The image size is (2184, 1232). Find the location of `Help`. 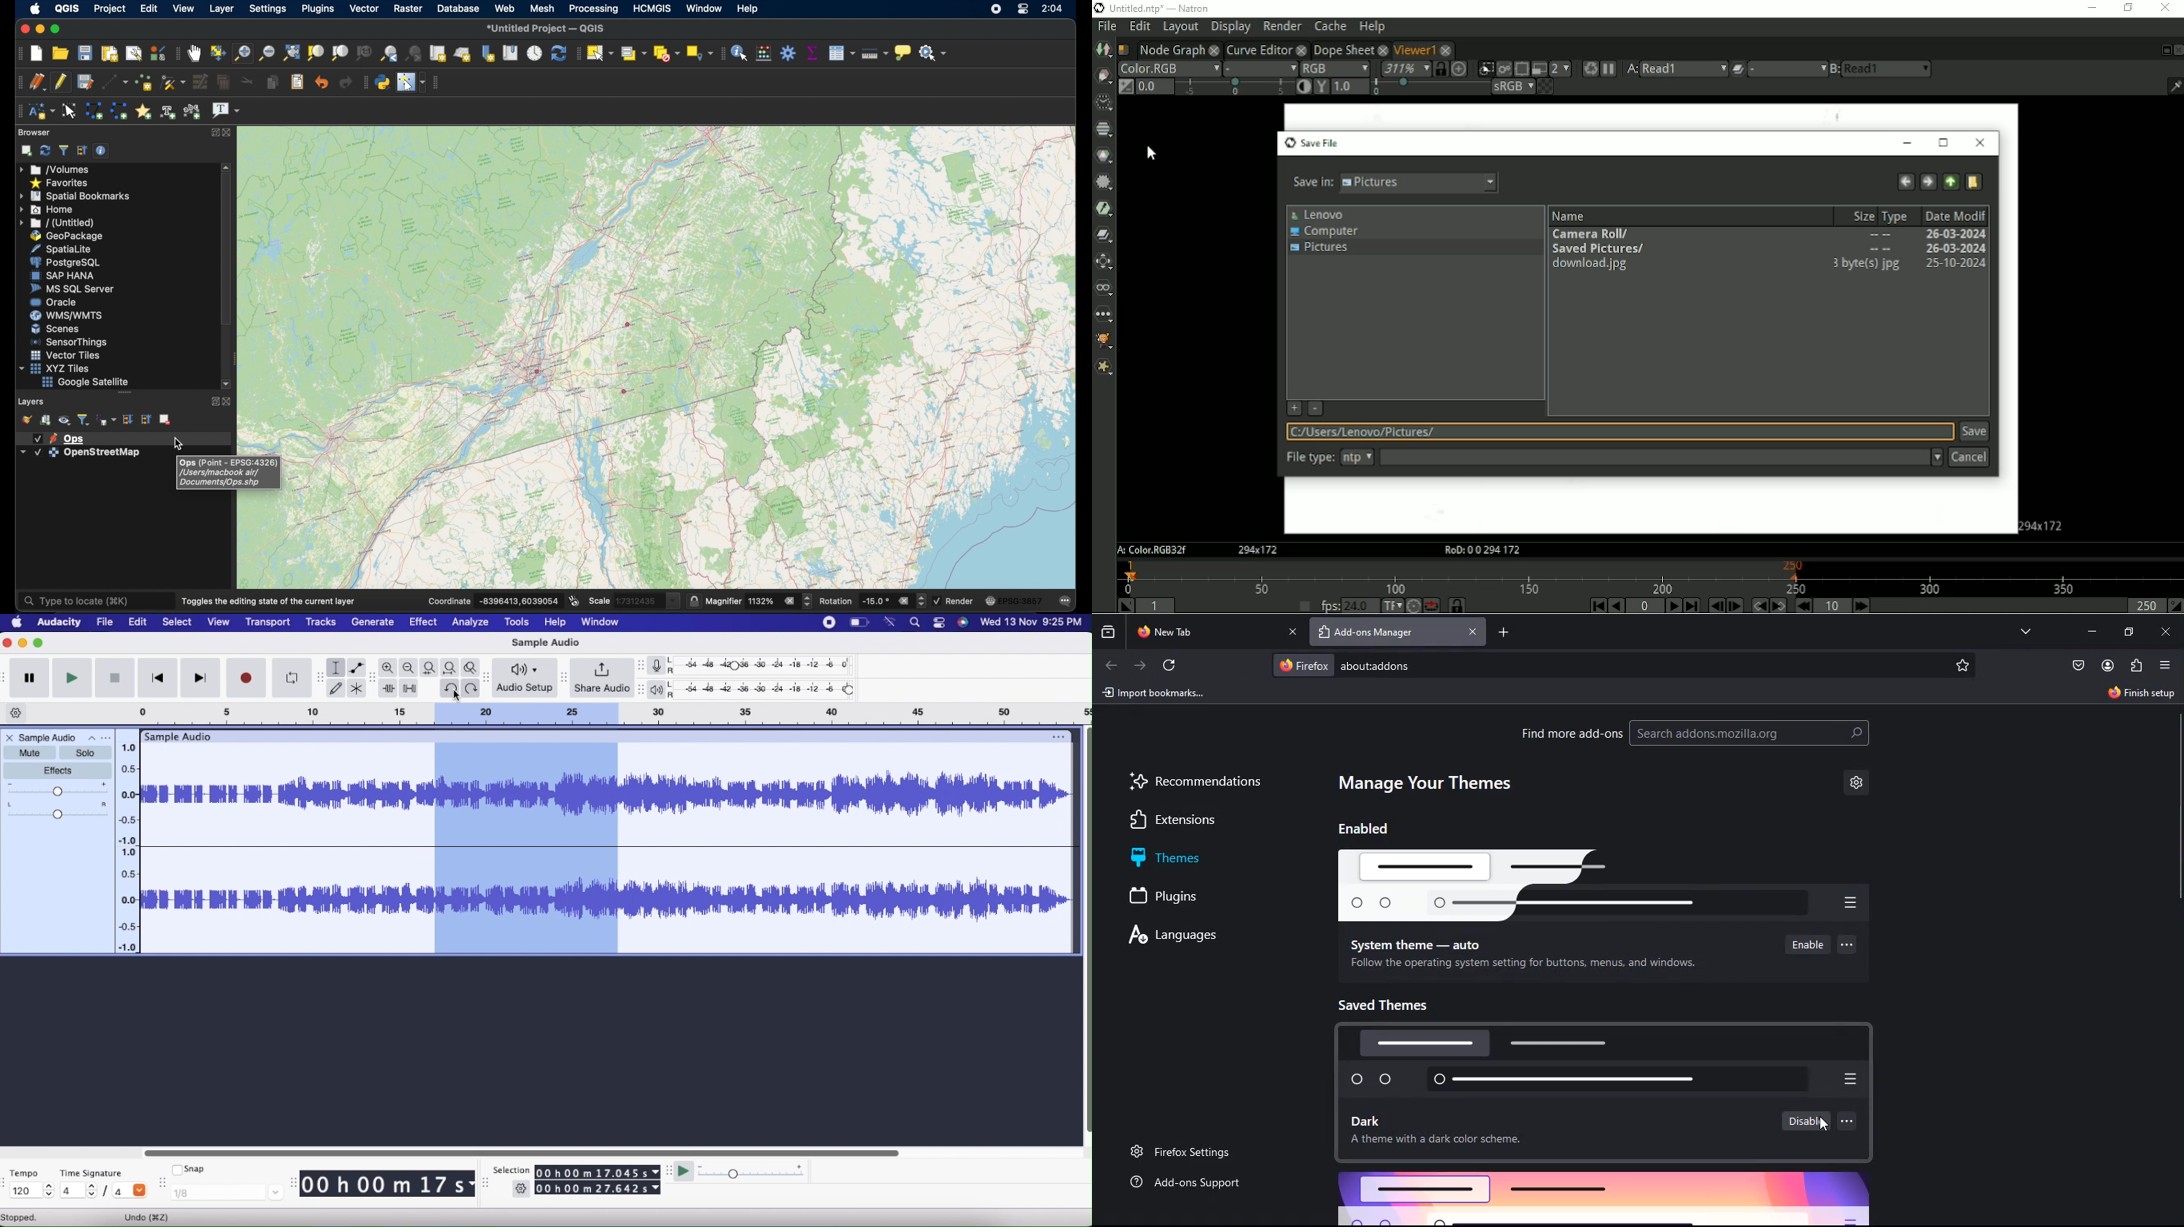

Help is located at coordinates (556, 624).